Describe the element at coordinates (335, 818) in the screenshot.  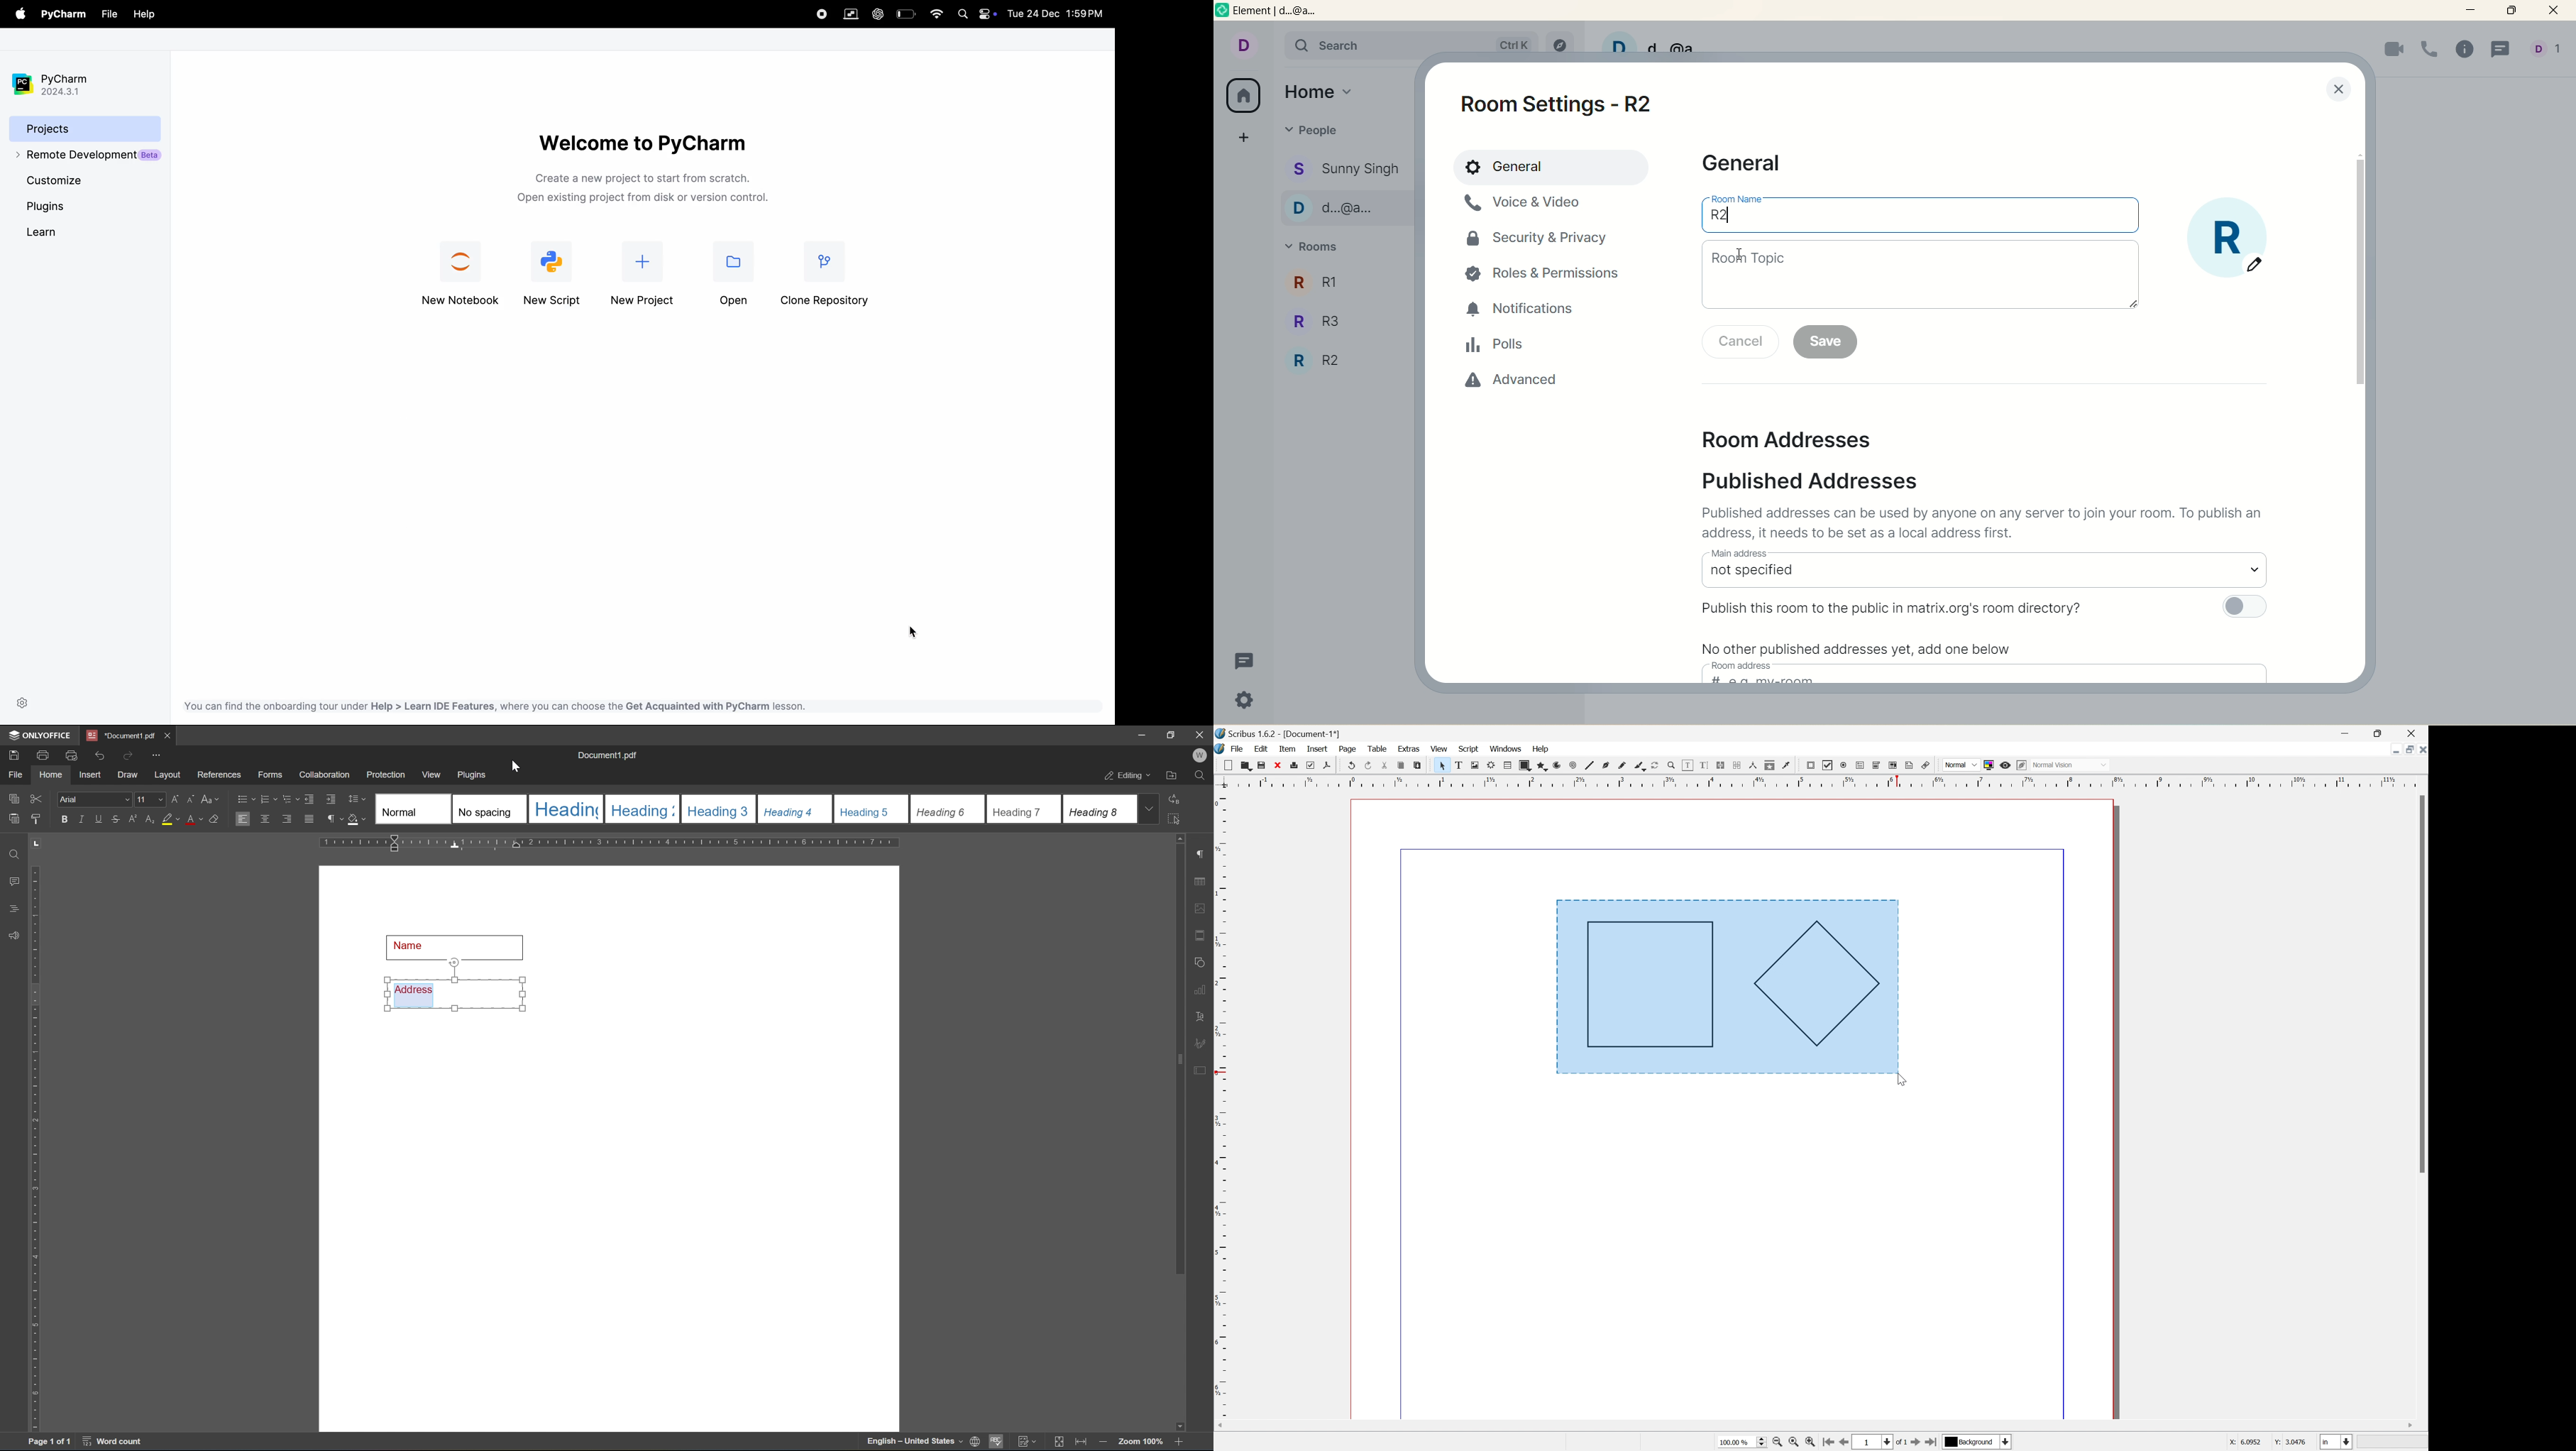
I see `nonprinting characters` at that location.